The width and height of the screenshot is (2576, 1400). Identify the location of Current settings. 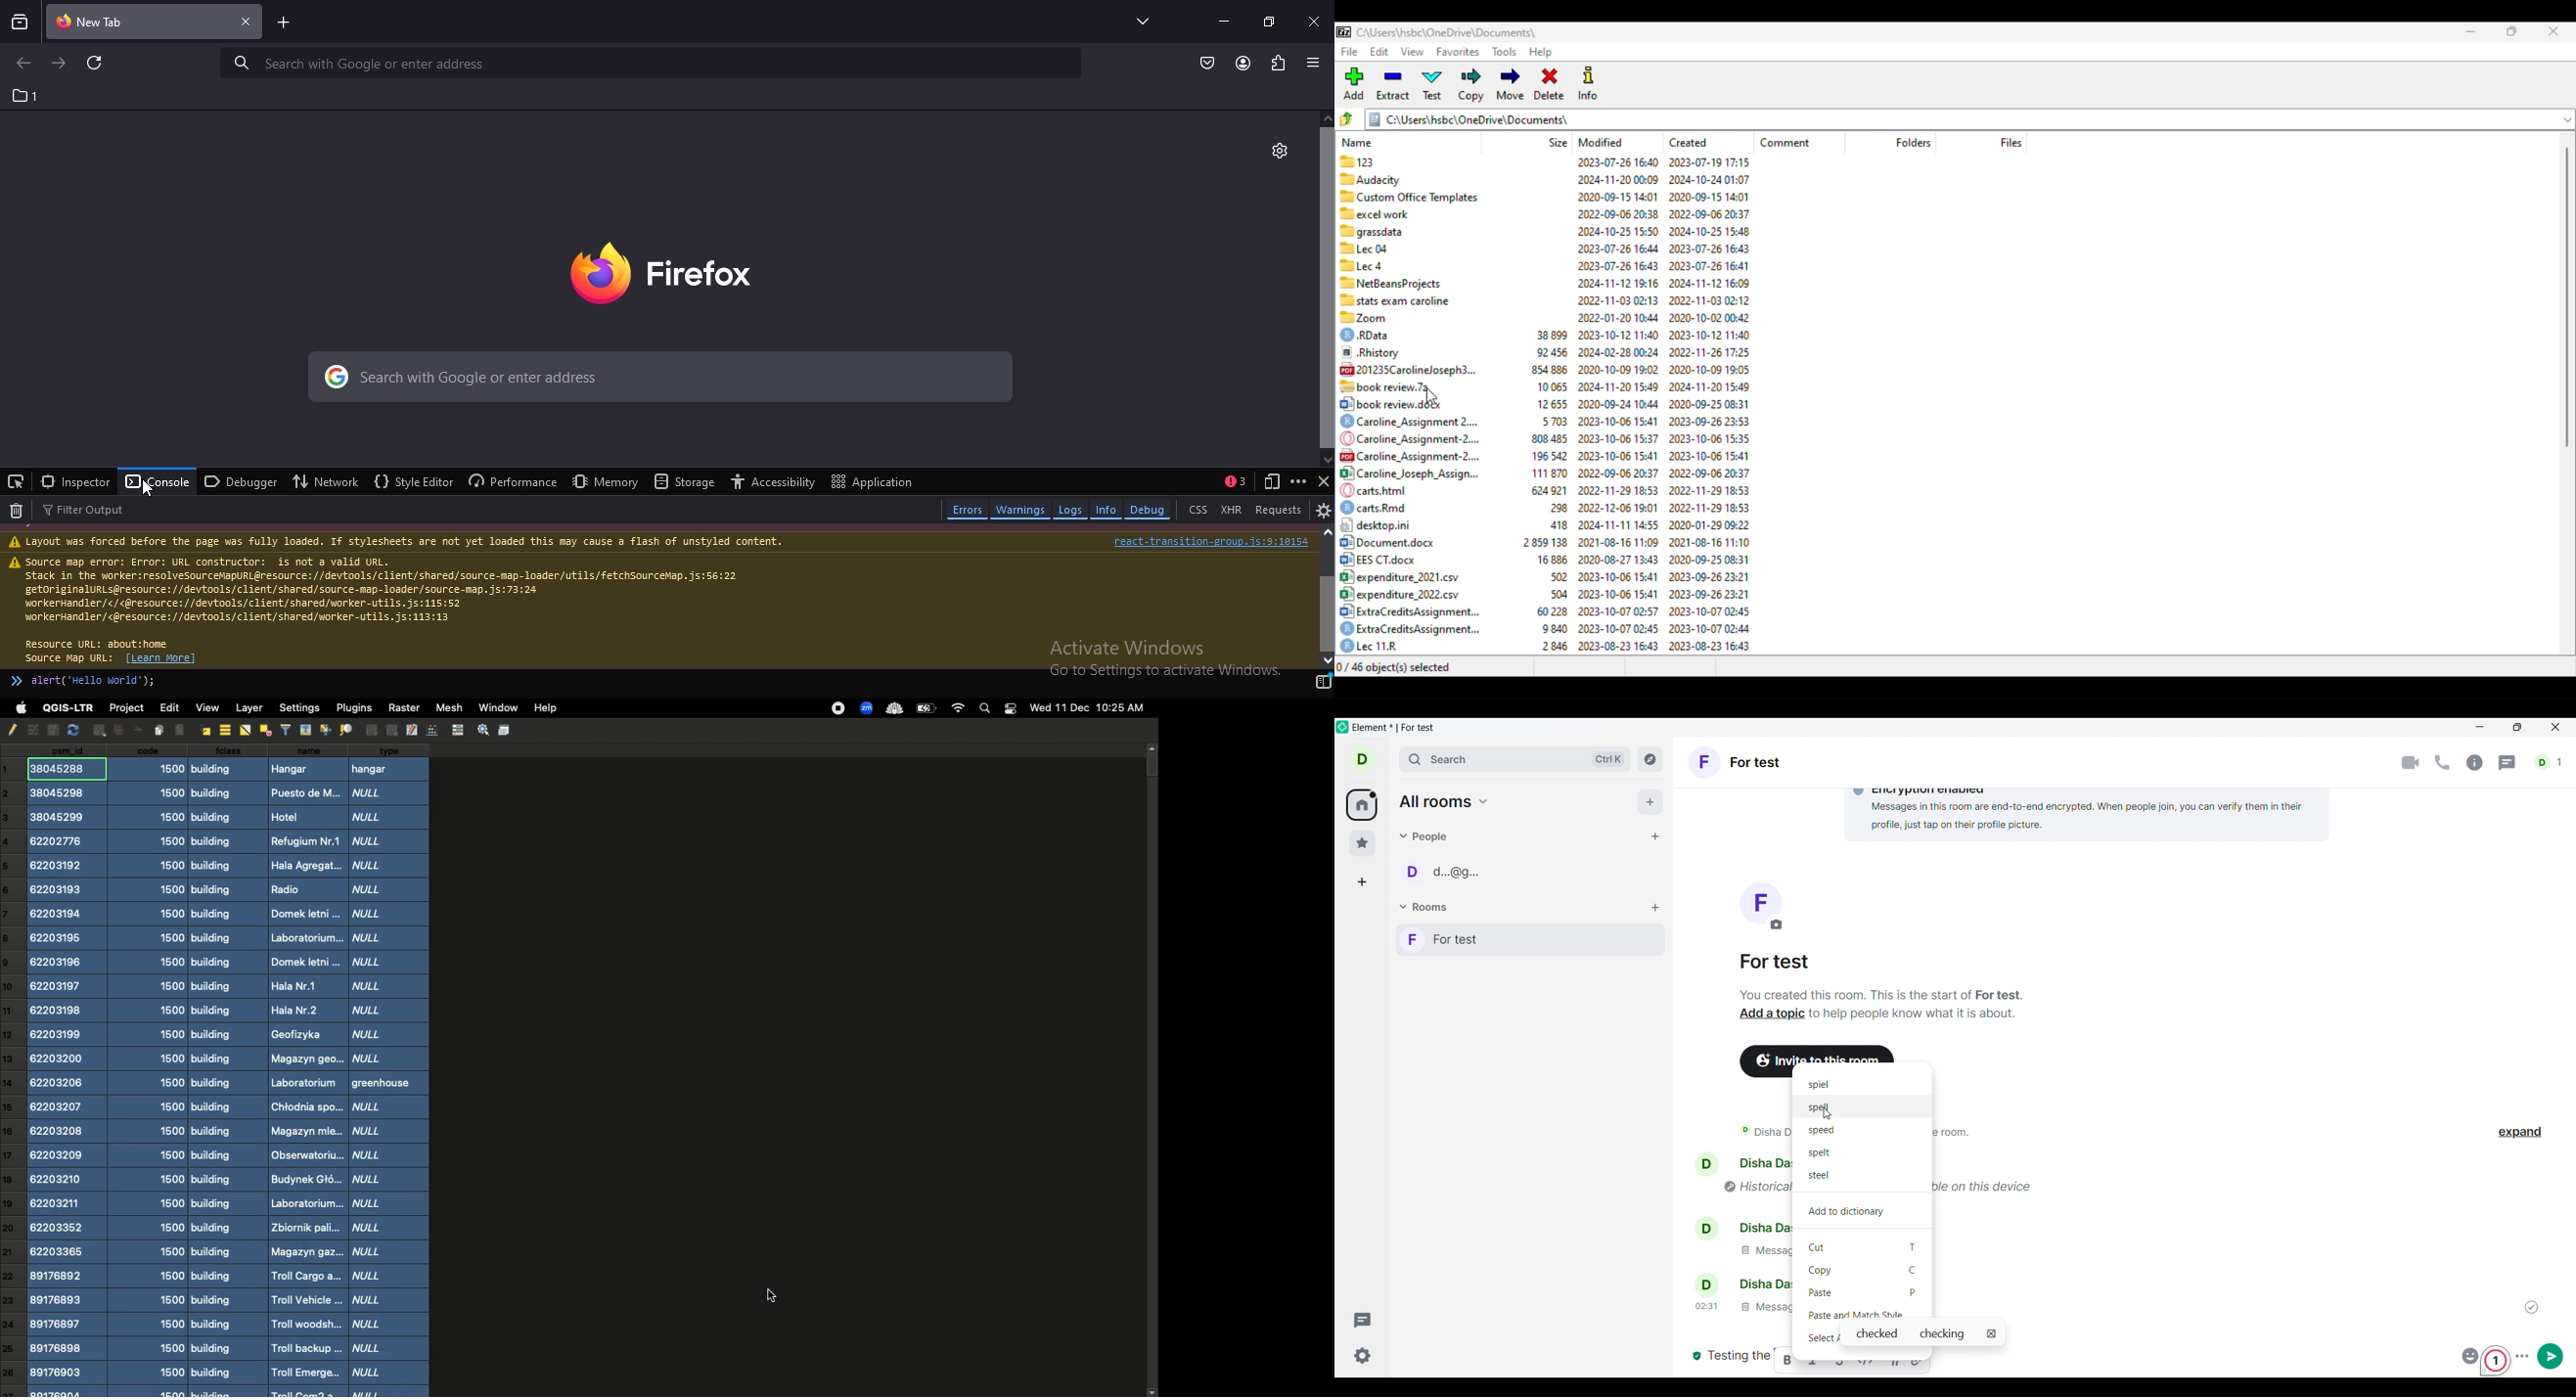
(1363, 1356).